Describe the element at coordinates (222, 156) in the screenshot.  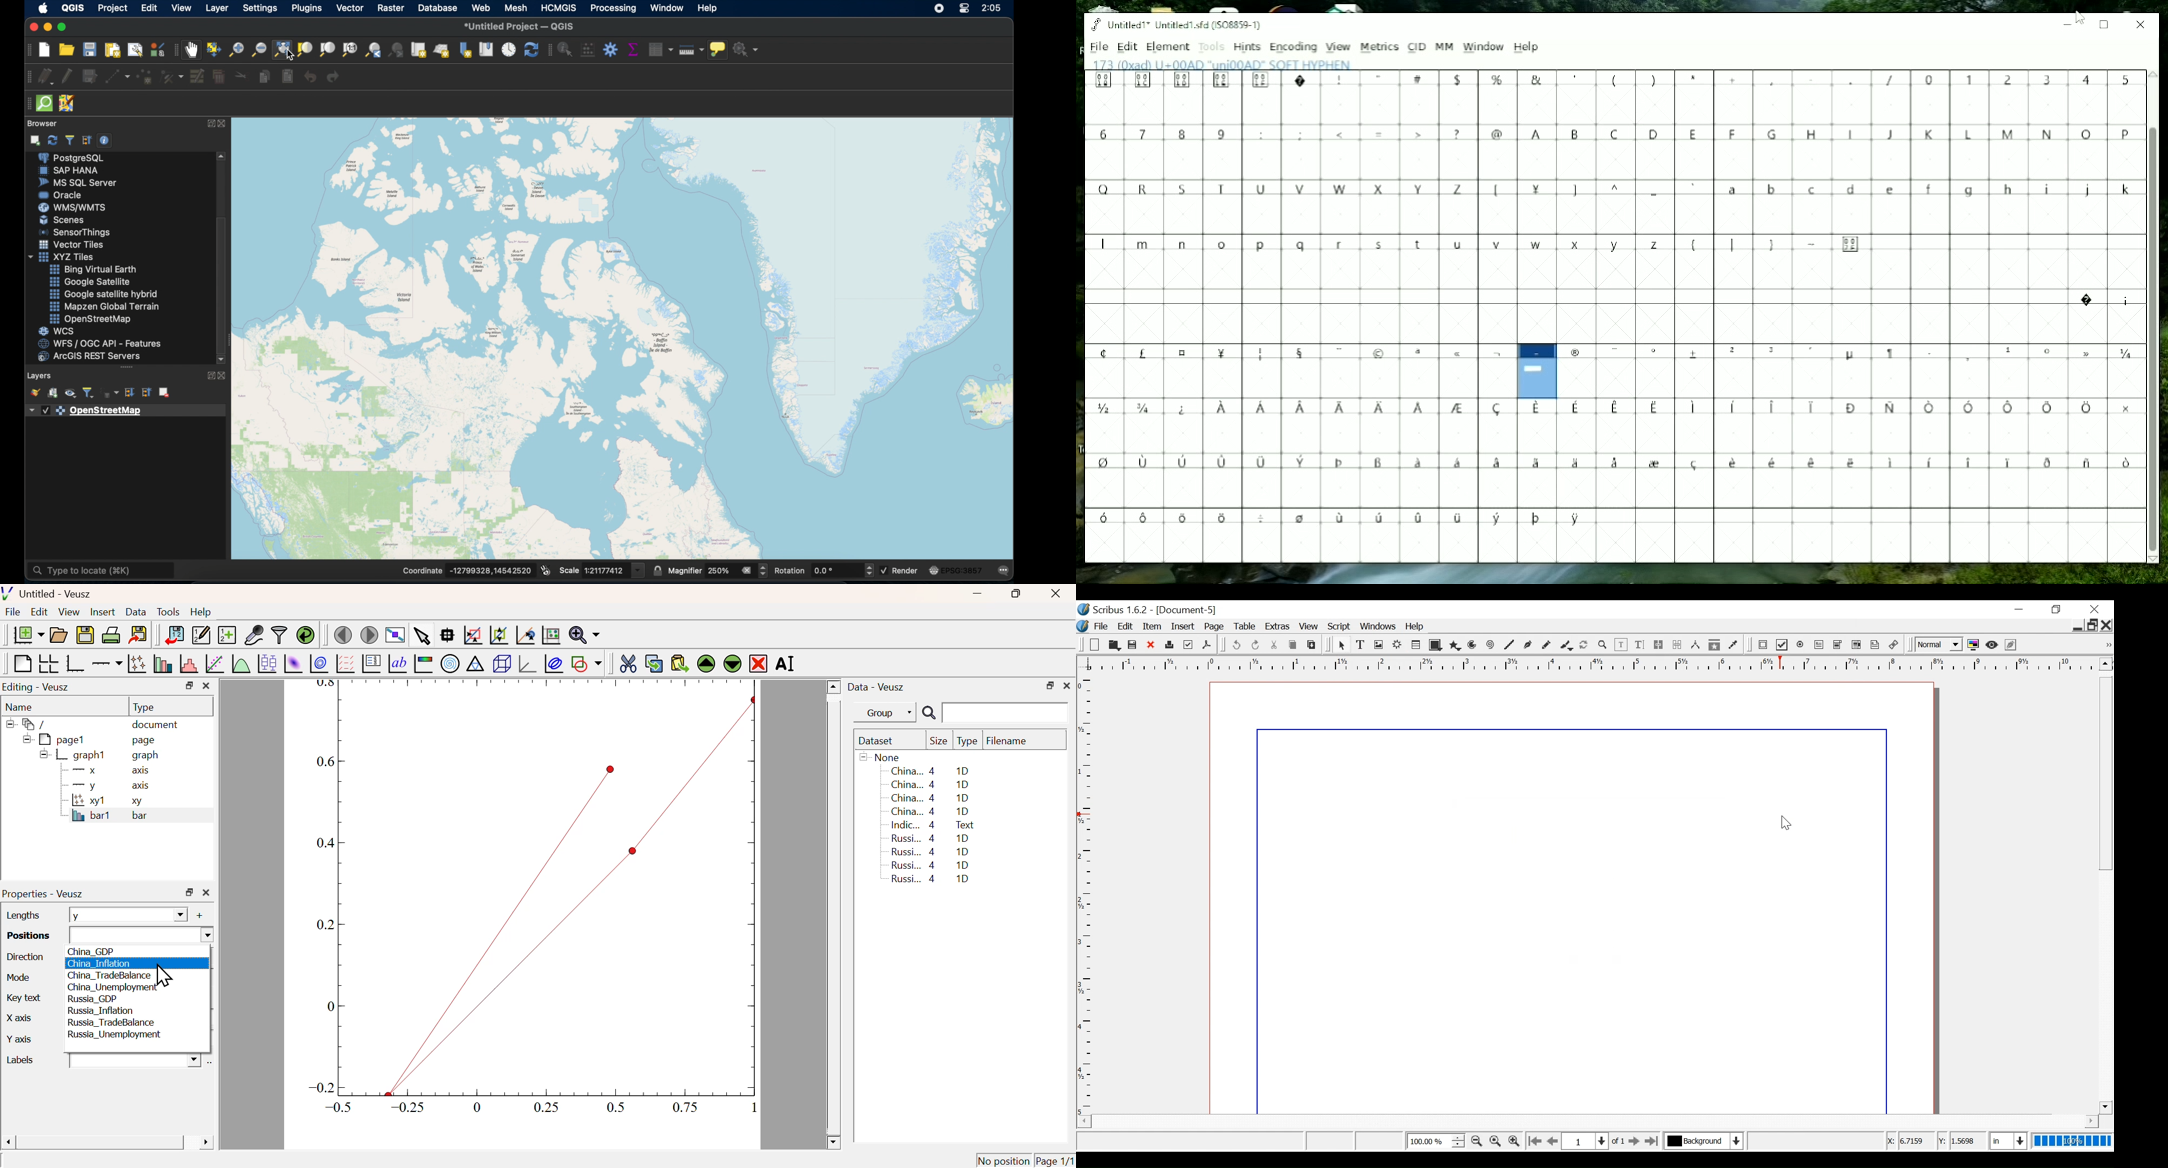
I see `scroll up arrow` at that location.